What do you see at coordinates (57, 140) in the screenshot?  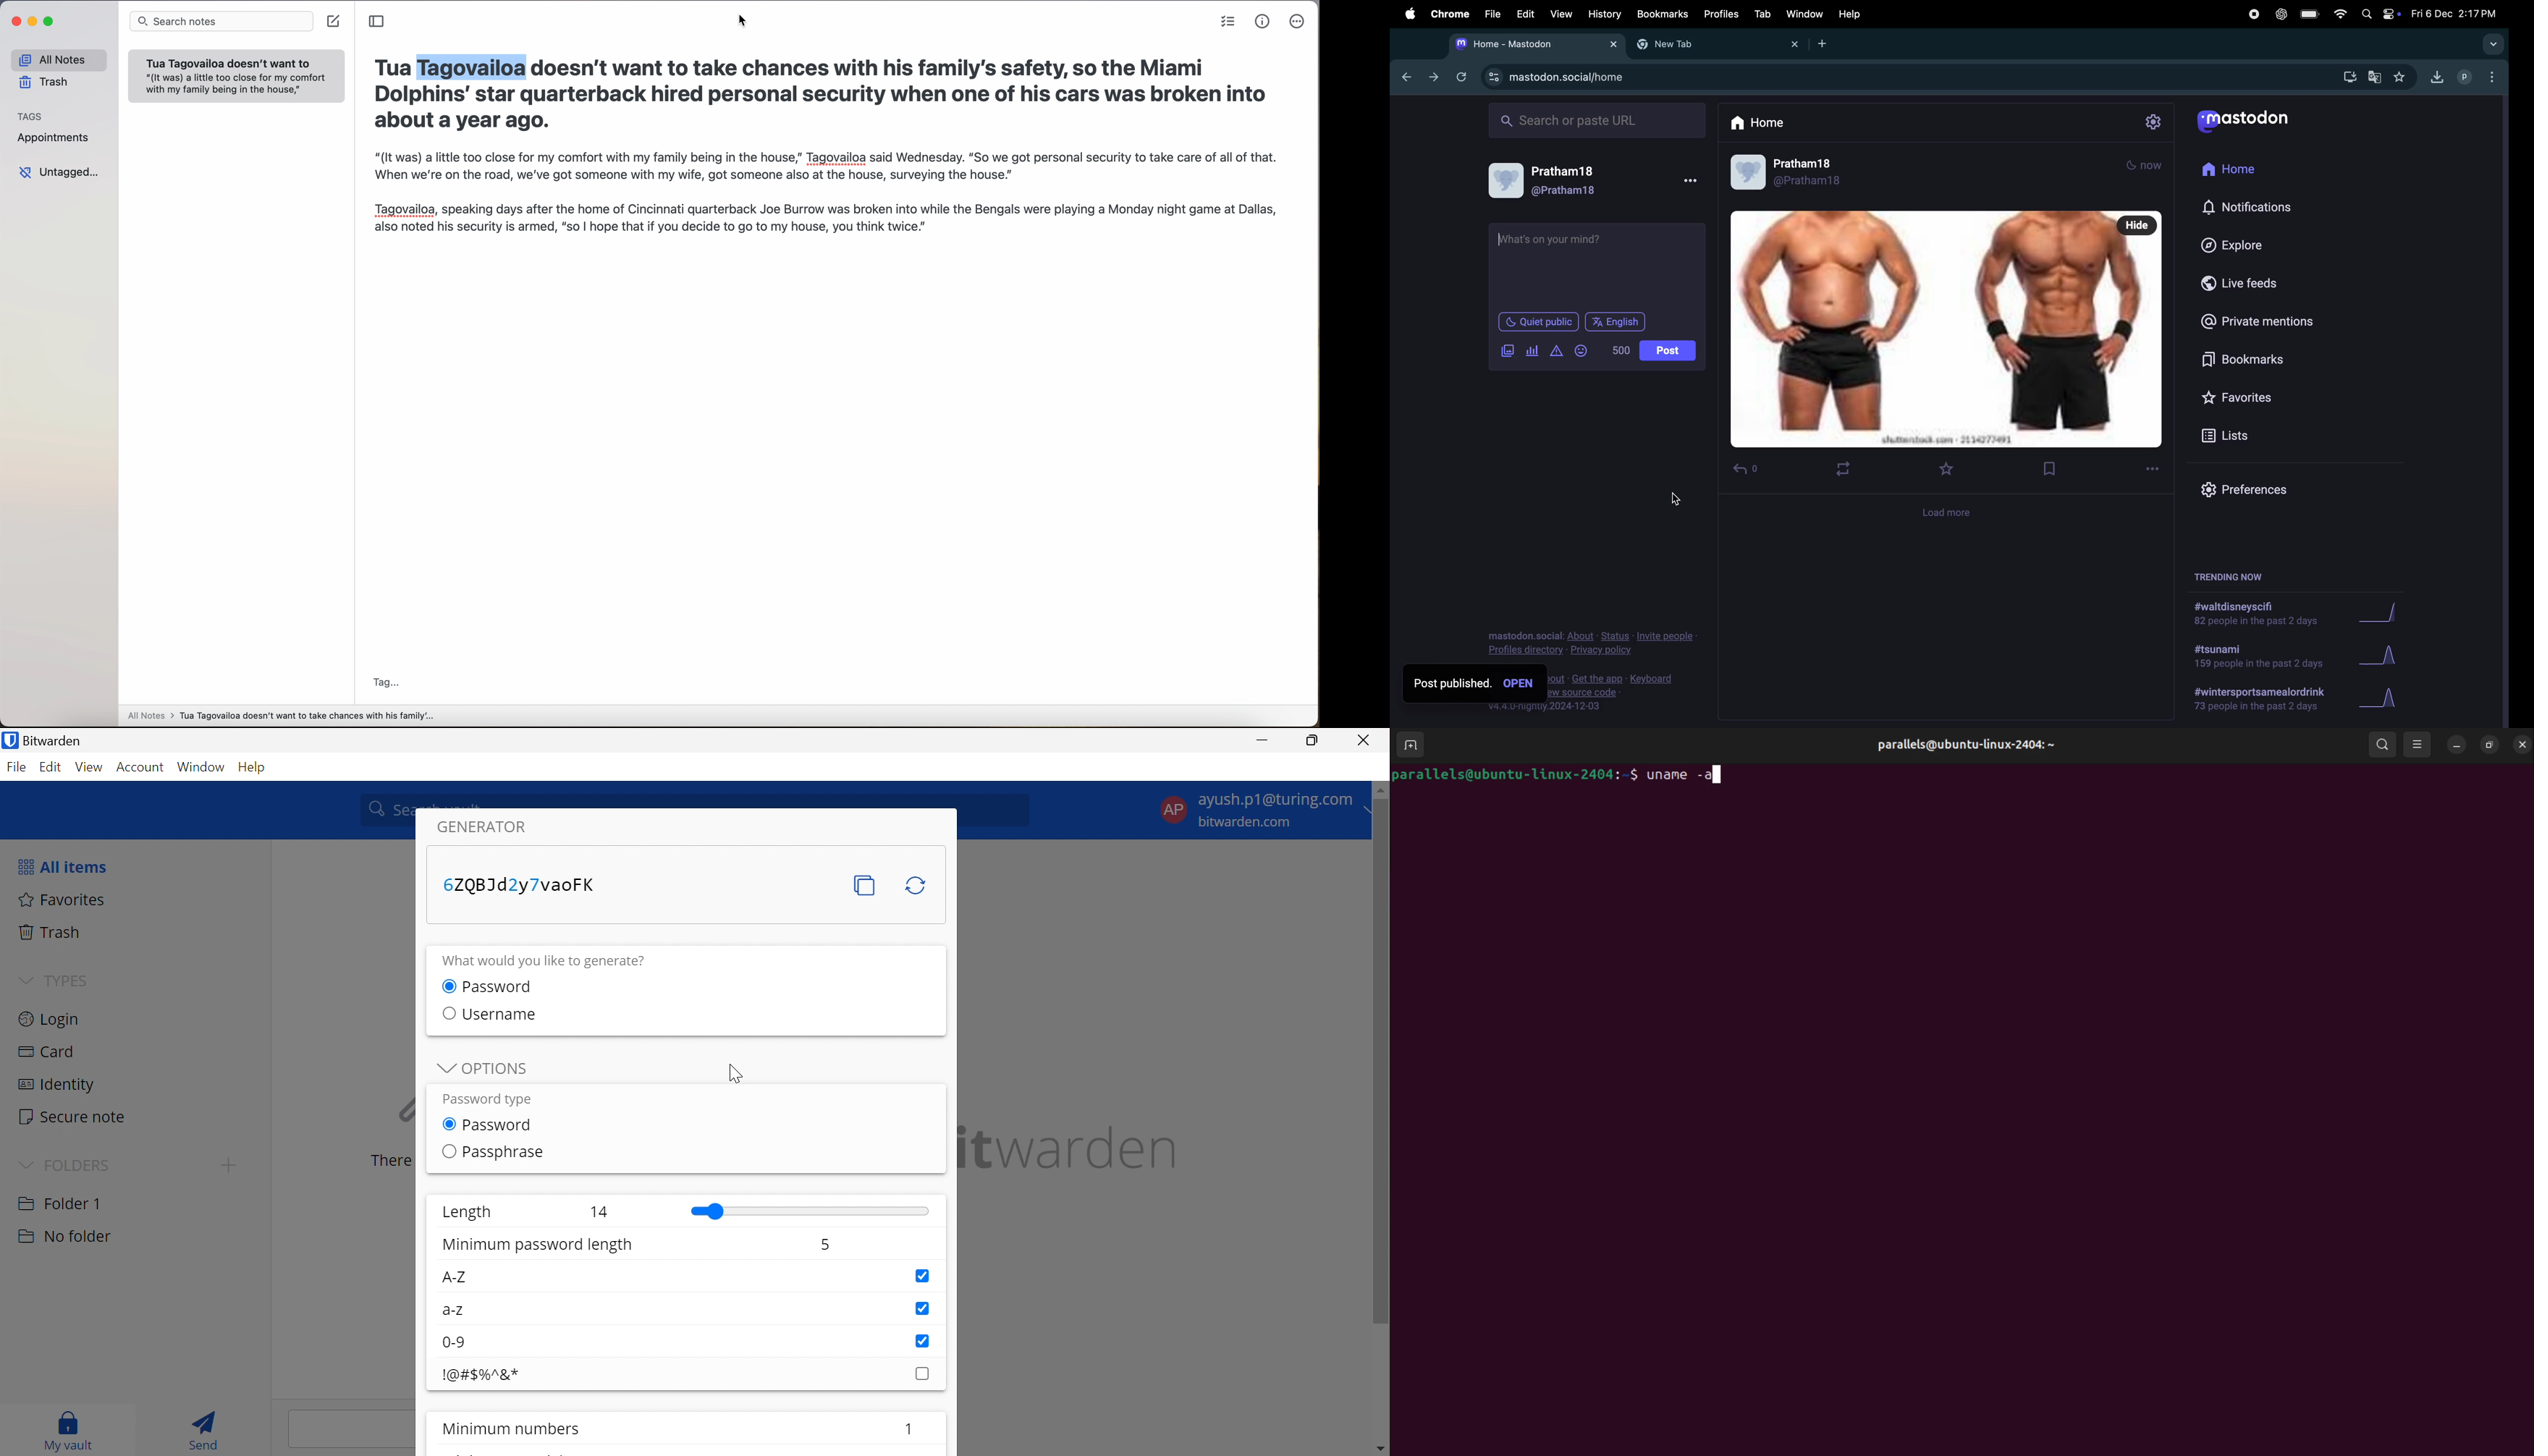 I see `appointments` at bounding box center [57, 140].